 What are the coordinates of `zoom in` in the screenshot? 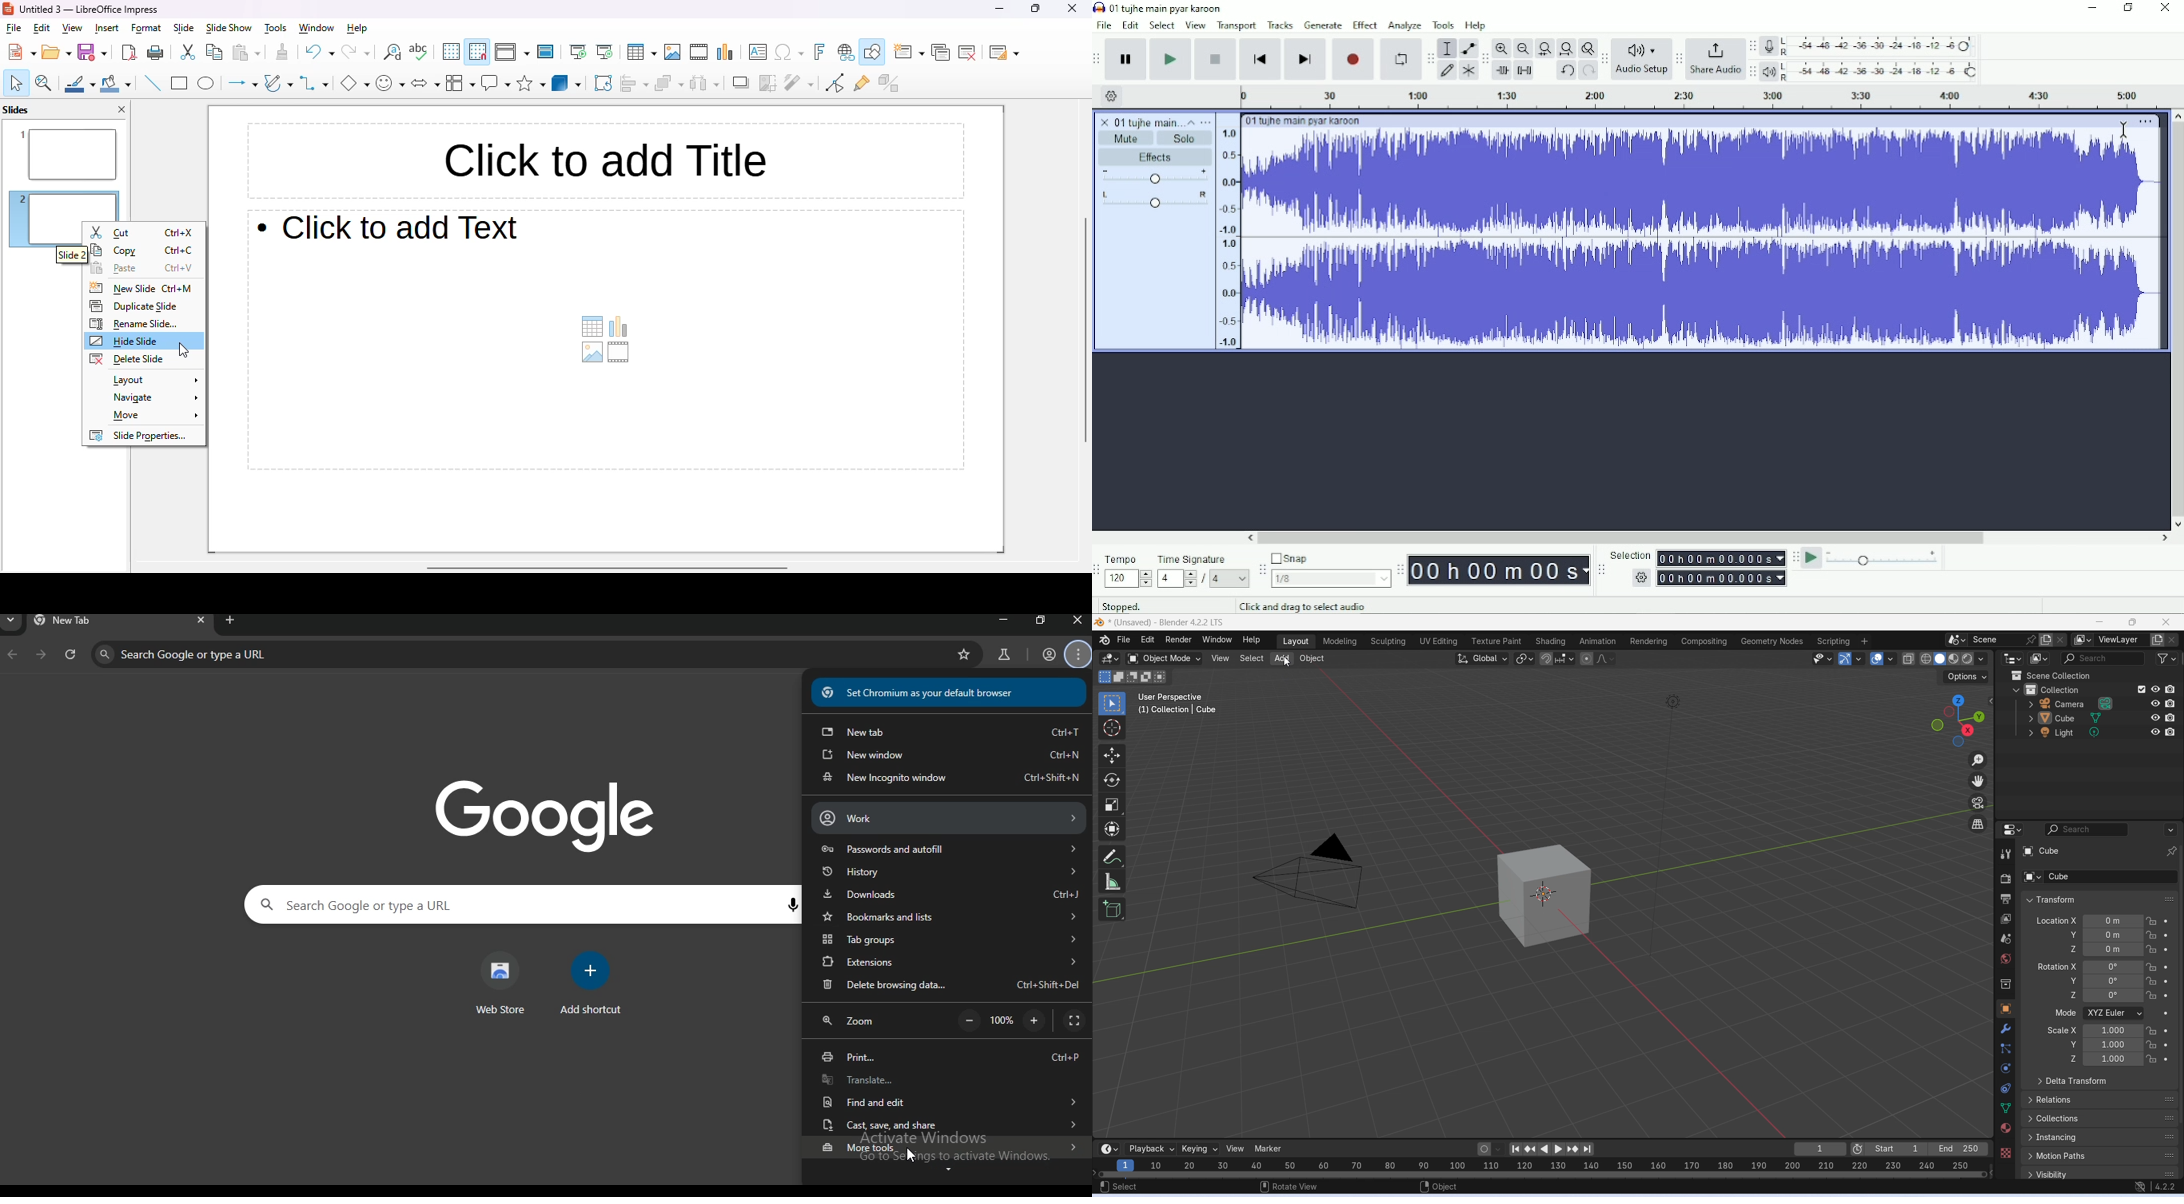 It's located at (1036, 1020).